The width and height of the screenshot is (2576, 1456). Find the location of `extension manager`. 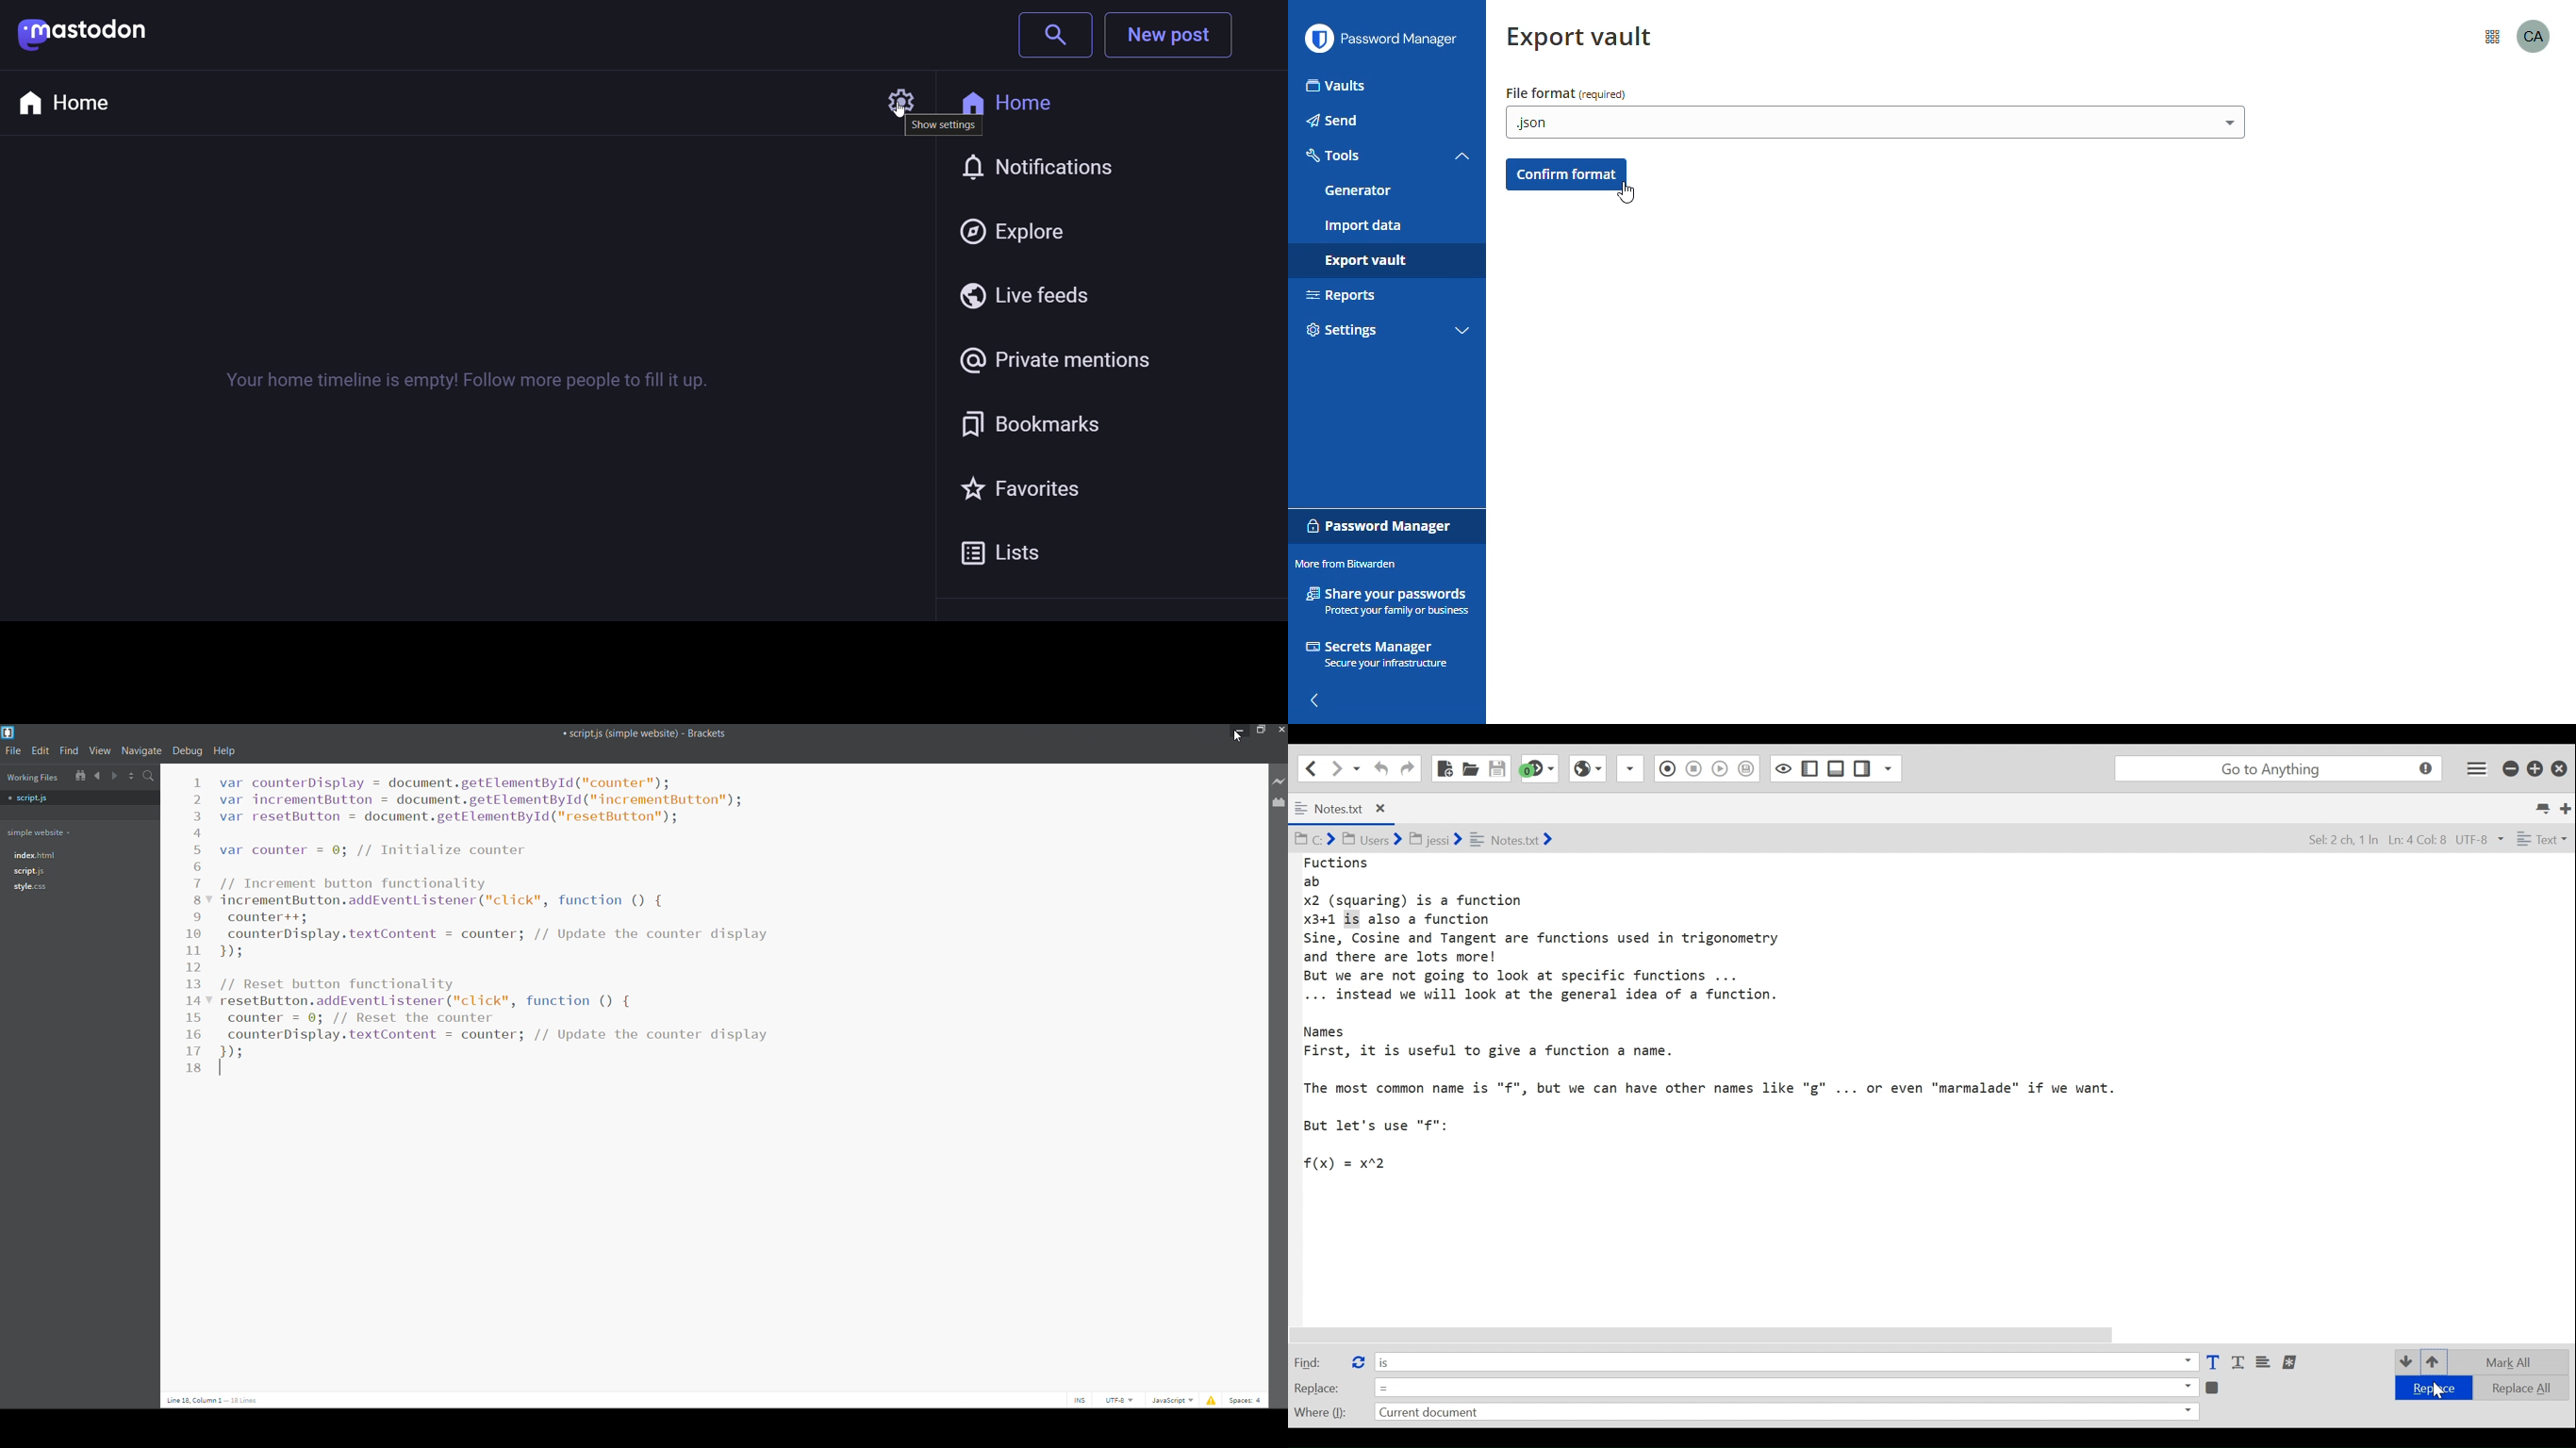

extension manager is located at coordinates (1277, 803).